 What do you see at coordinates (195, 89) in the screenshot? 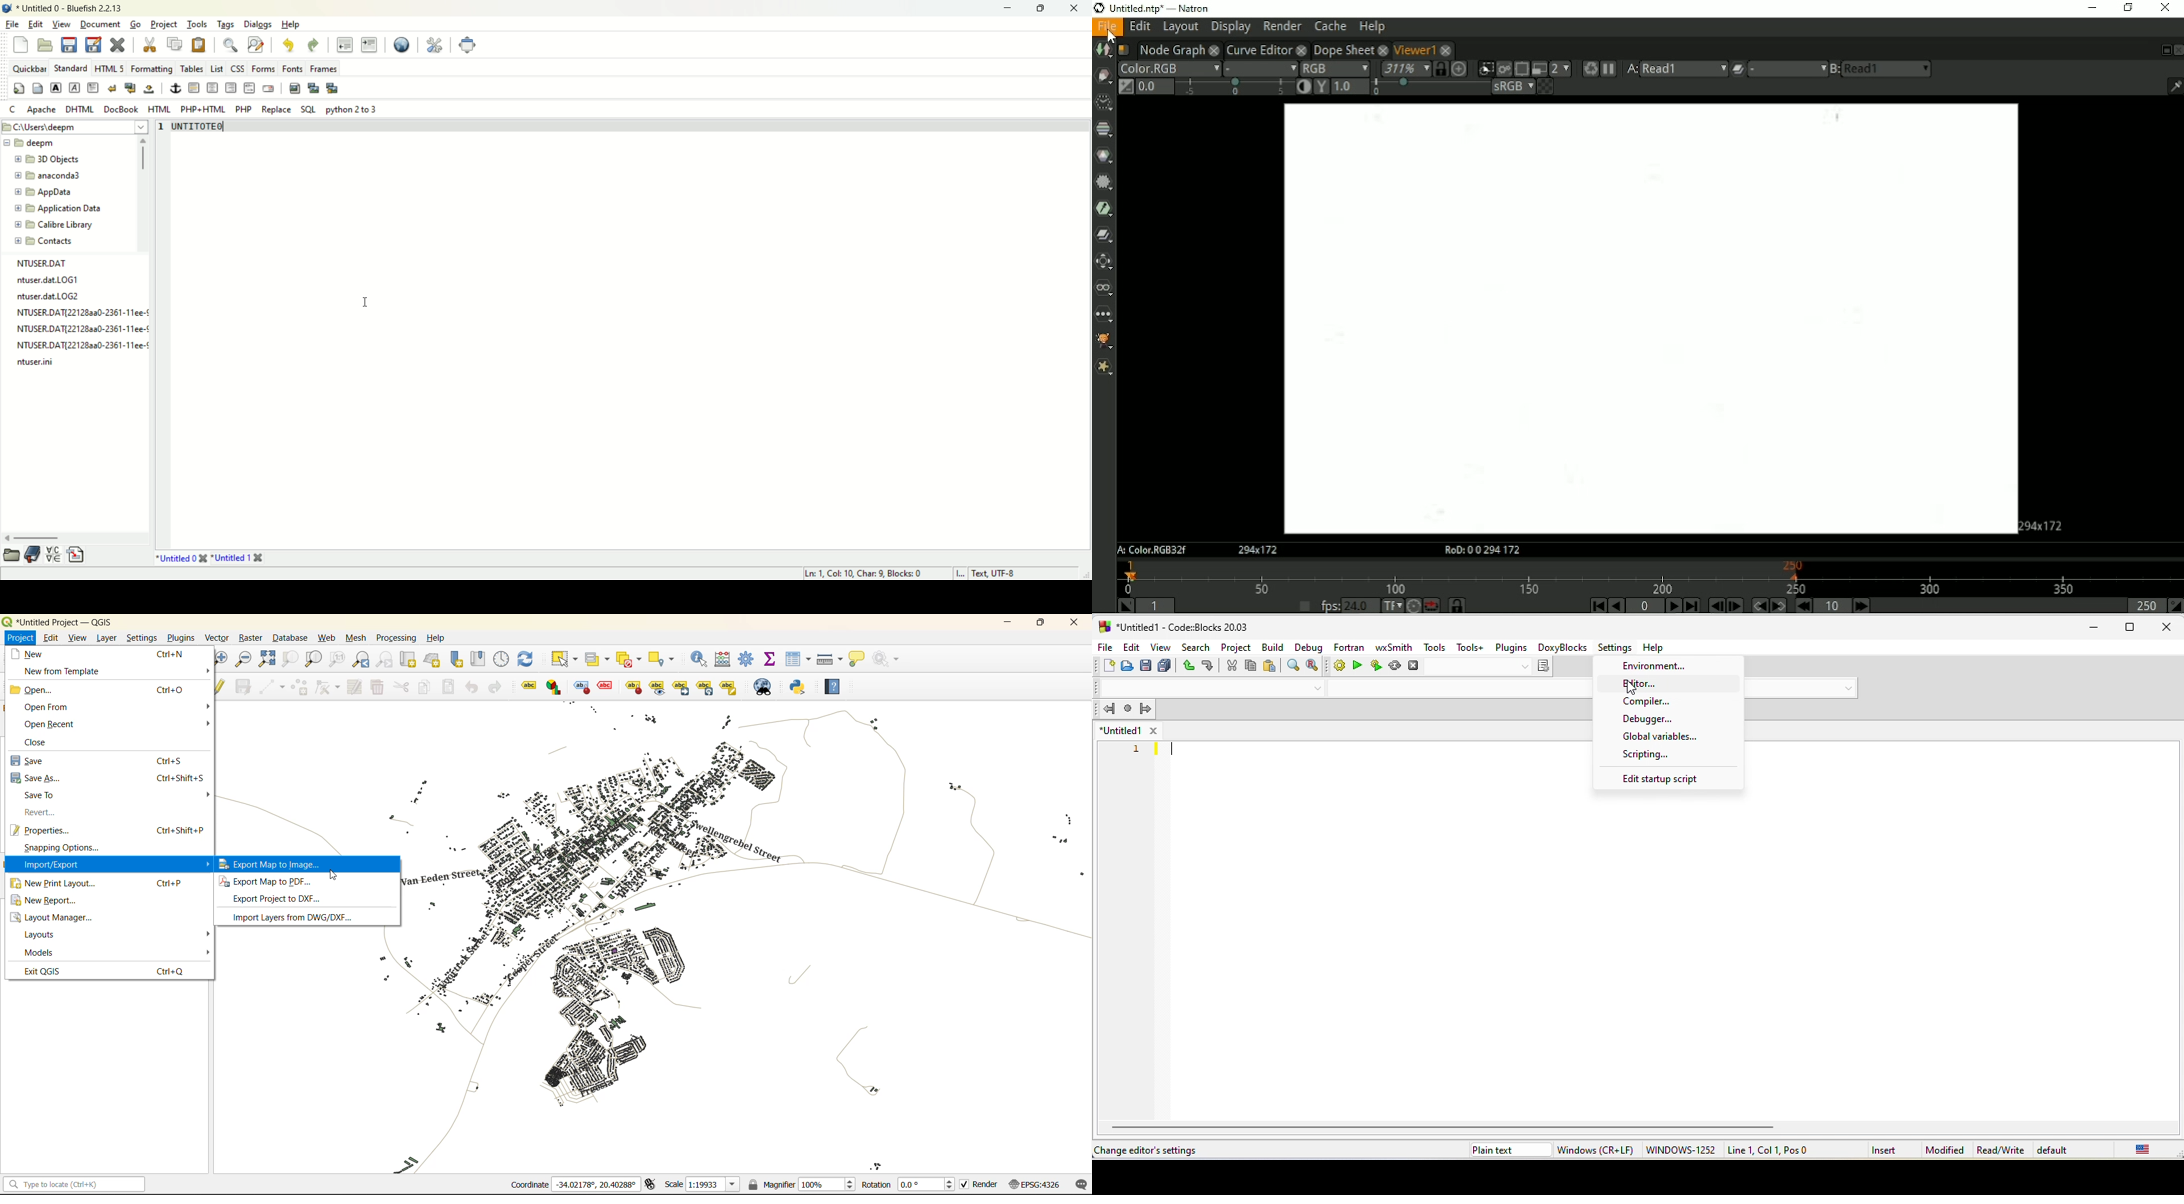
I see `horizontal rule` at bounding box center [195, 89].